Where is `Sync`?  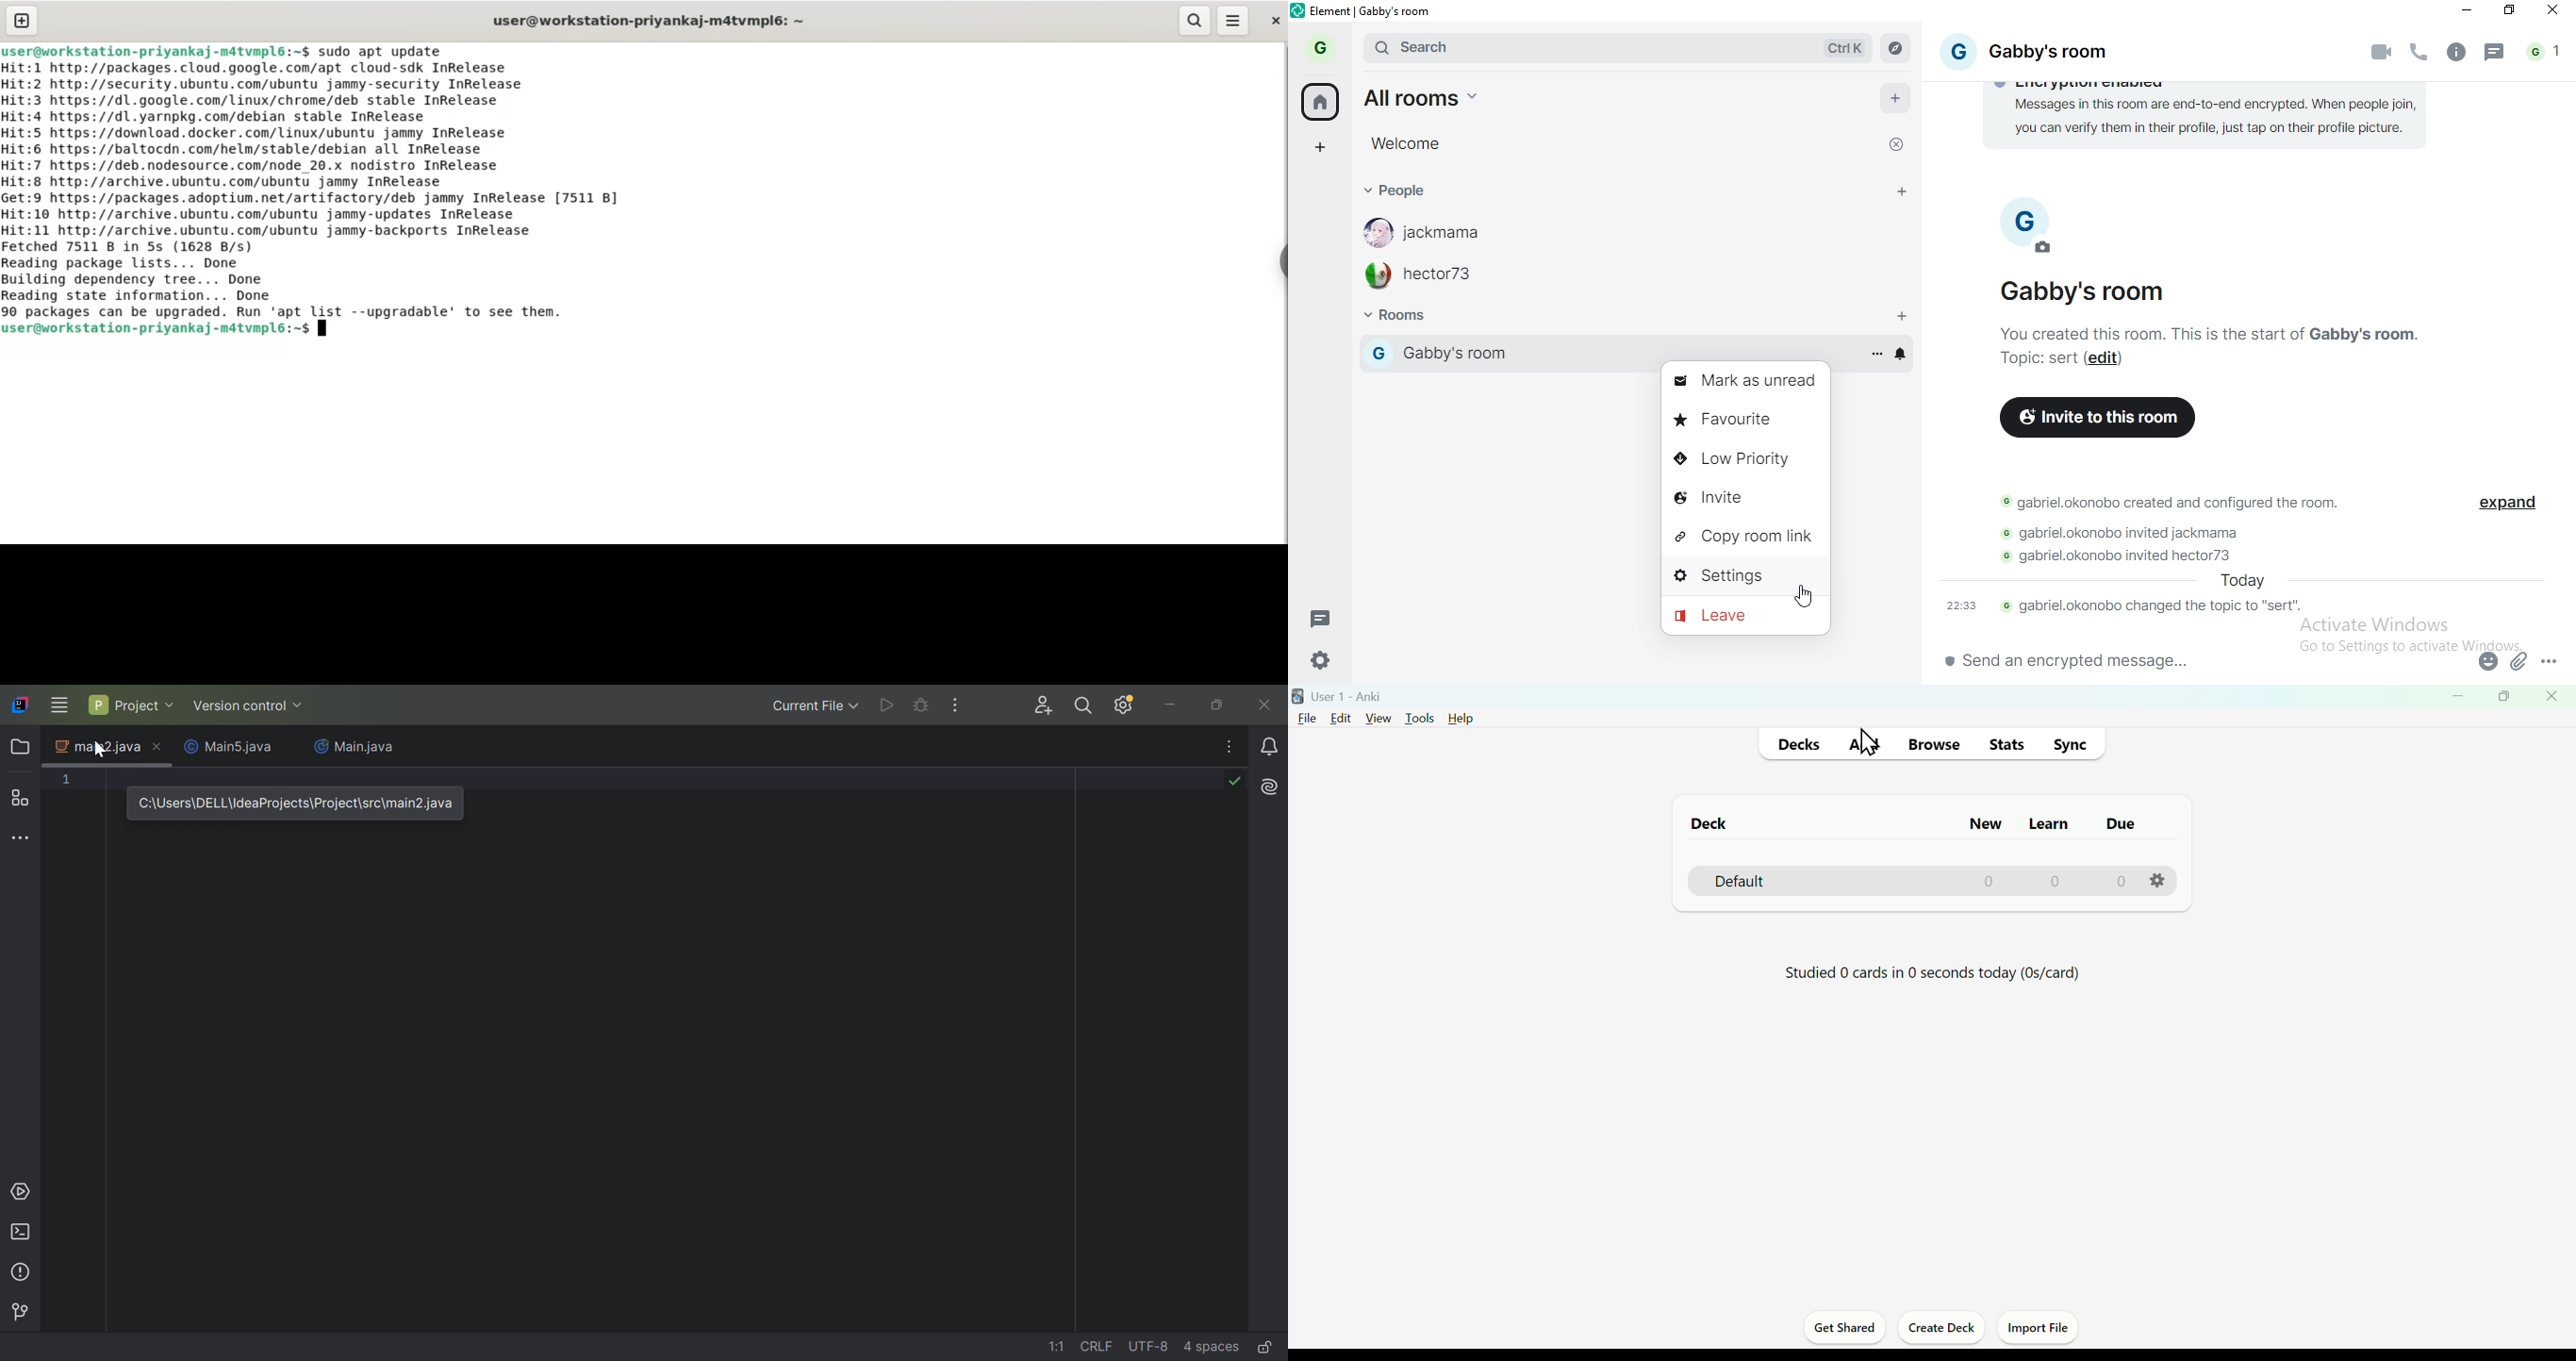
Sync is located at coordinates (2074, 744).